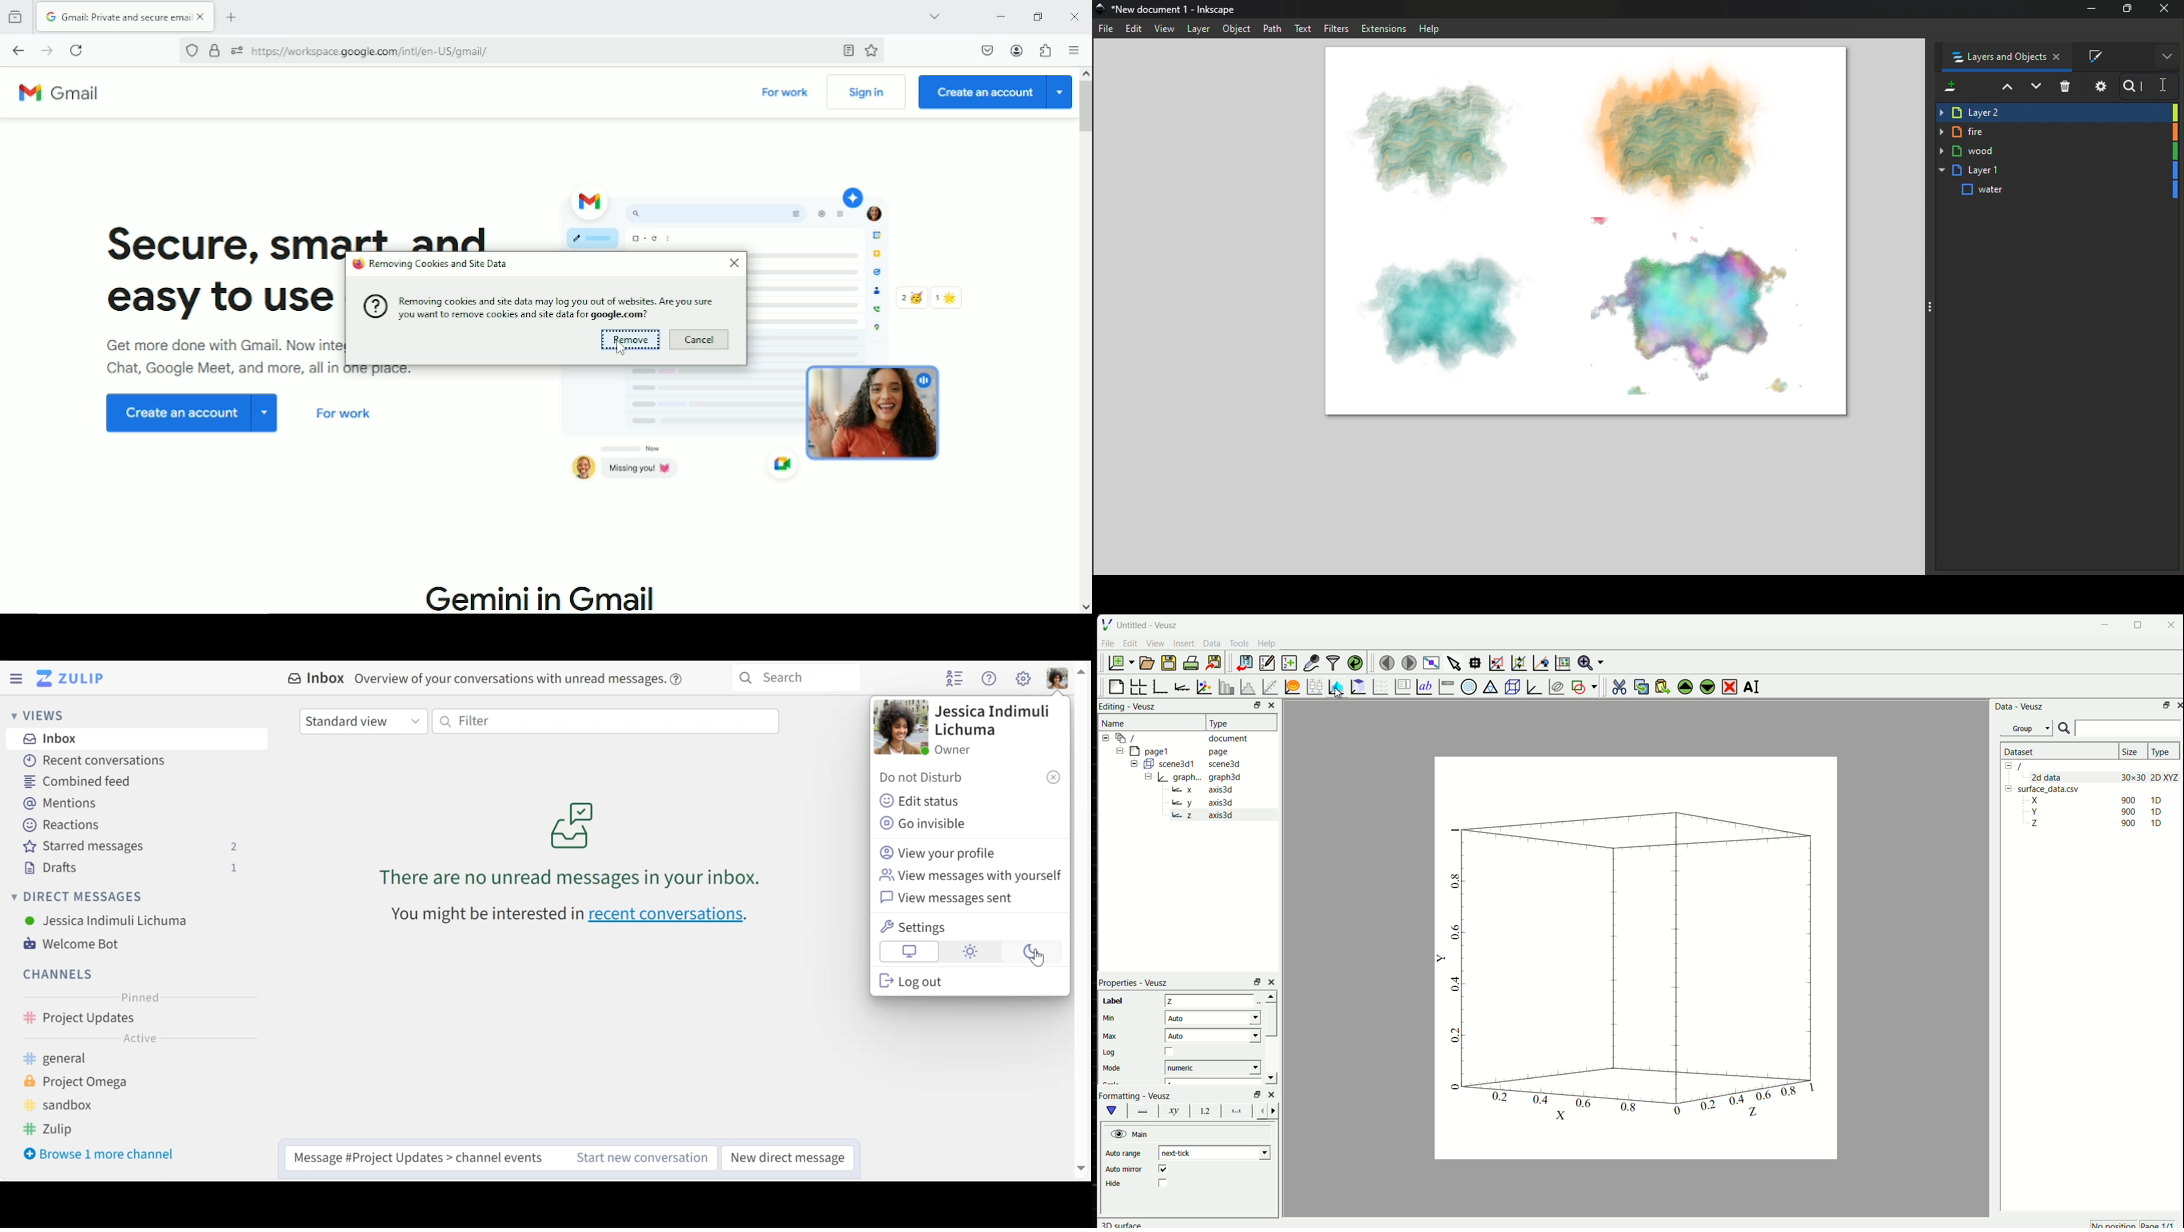  Describe the element at coordinates (632, 1158) in the screenshot. I see `Start new conversation` at that location.